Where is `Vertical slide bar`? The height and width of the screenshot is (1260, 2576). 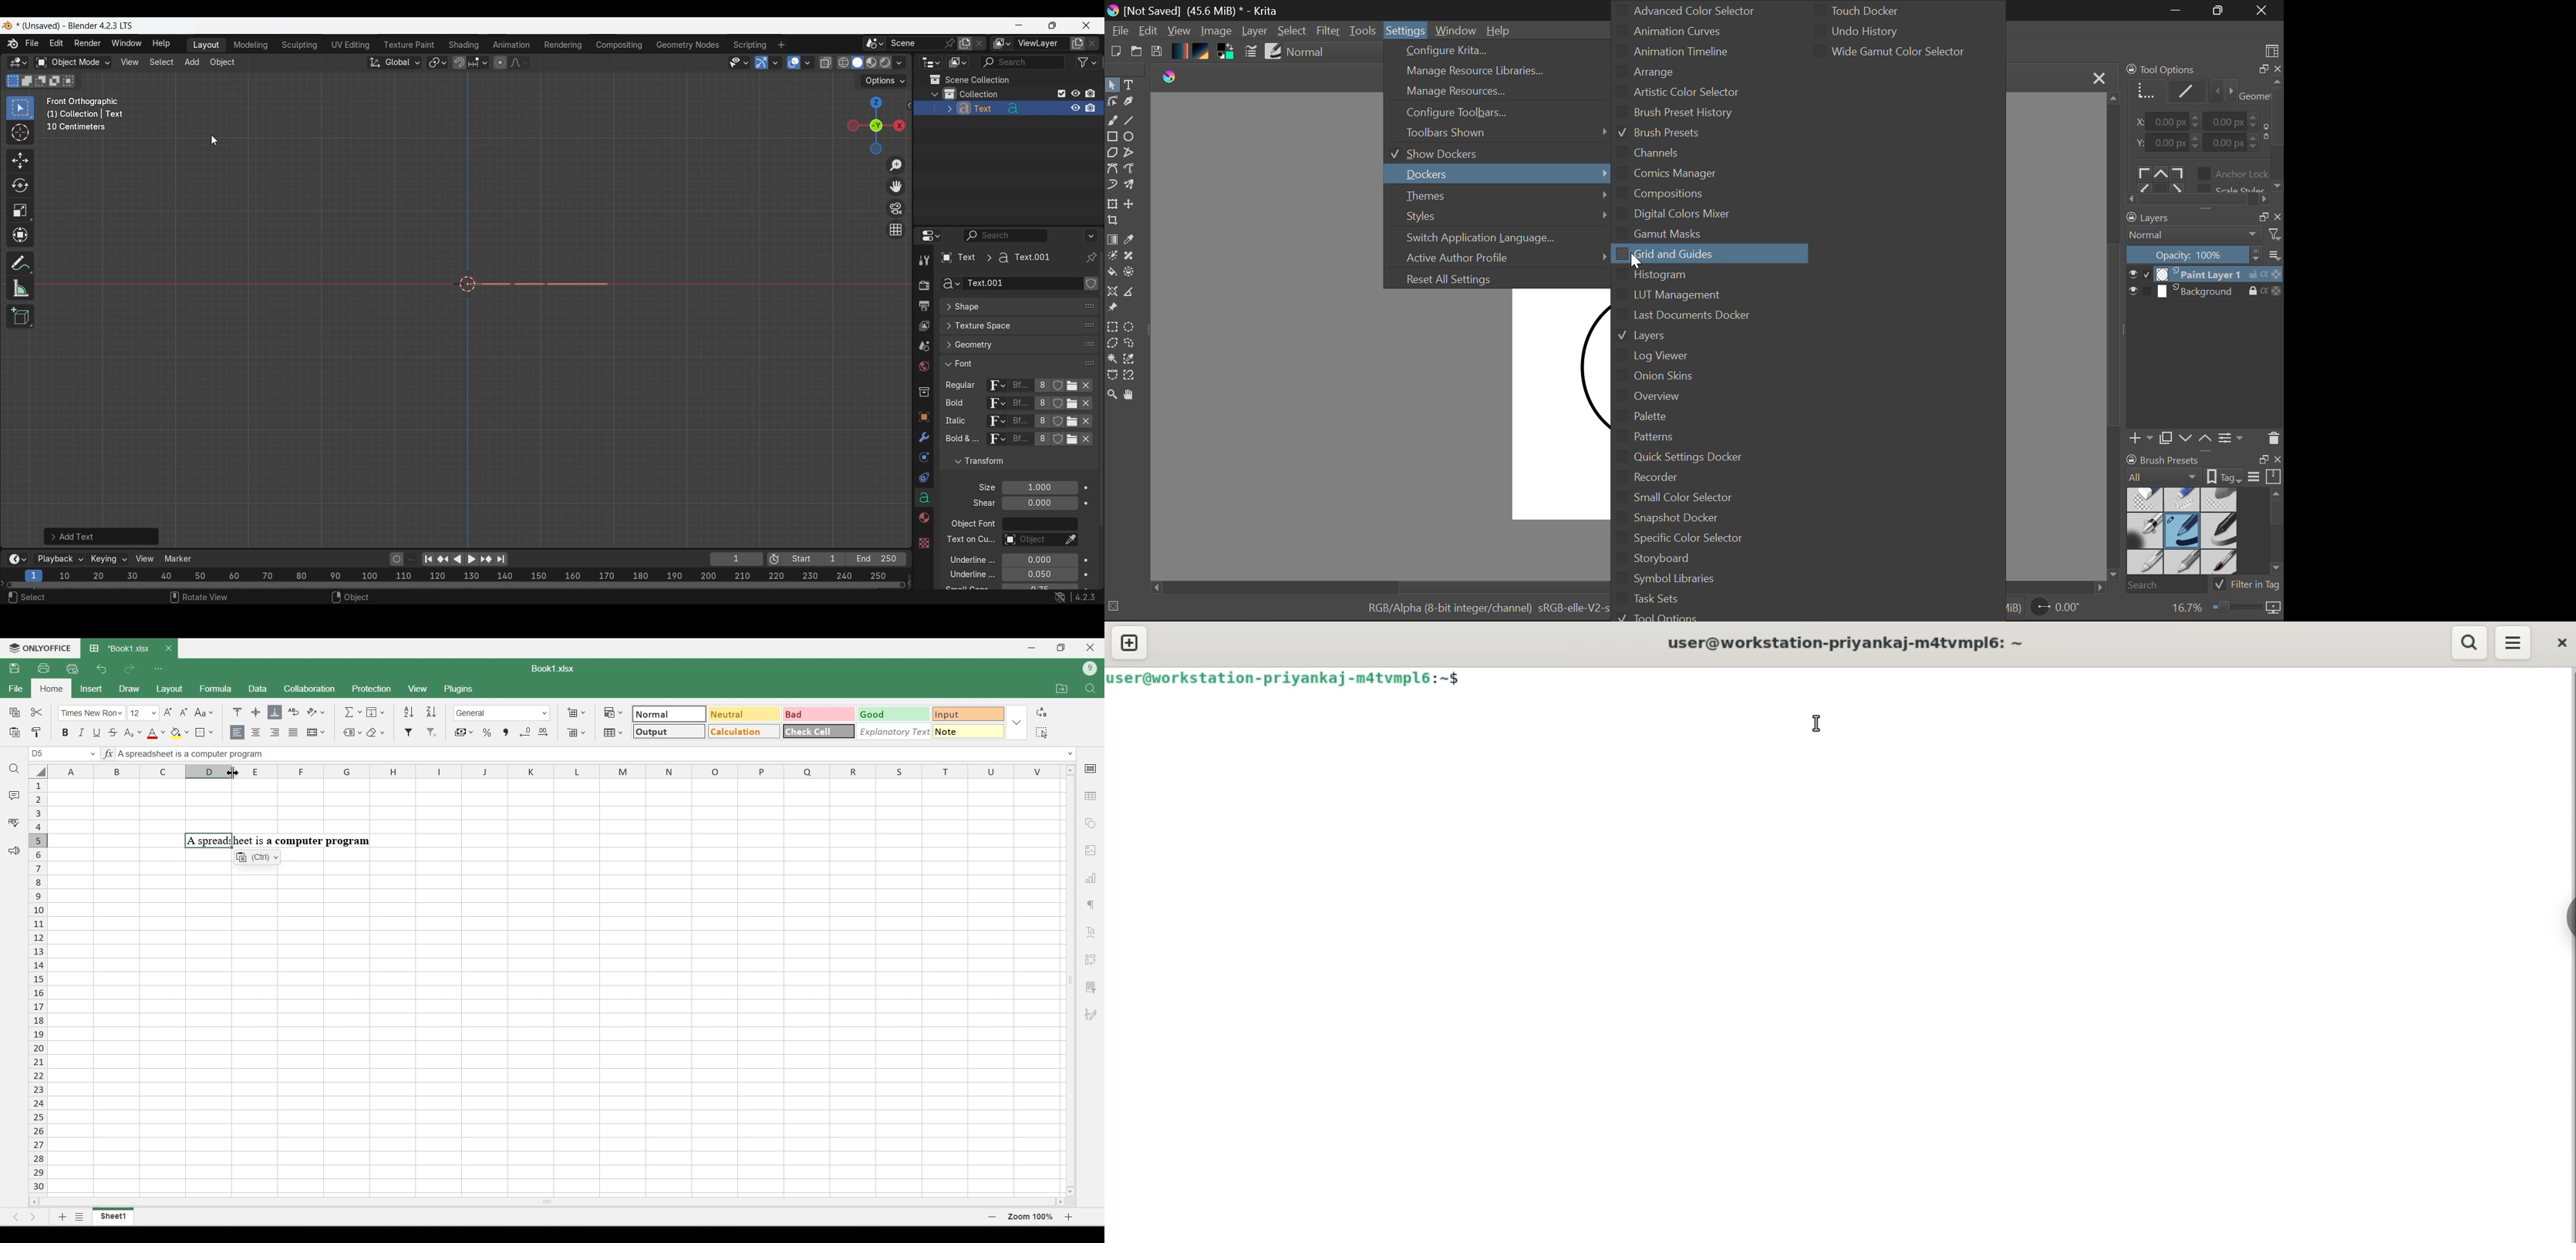 Vertical slide bar is located at coordinates (1072, 979).